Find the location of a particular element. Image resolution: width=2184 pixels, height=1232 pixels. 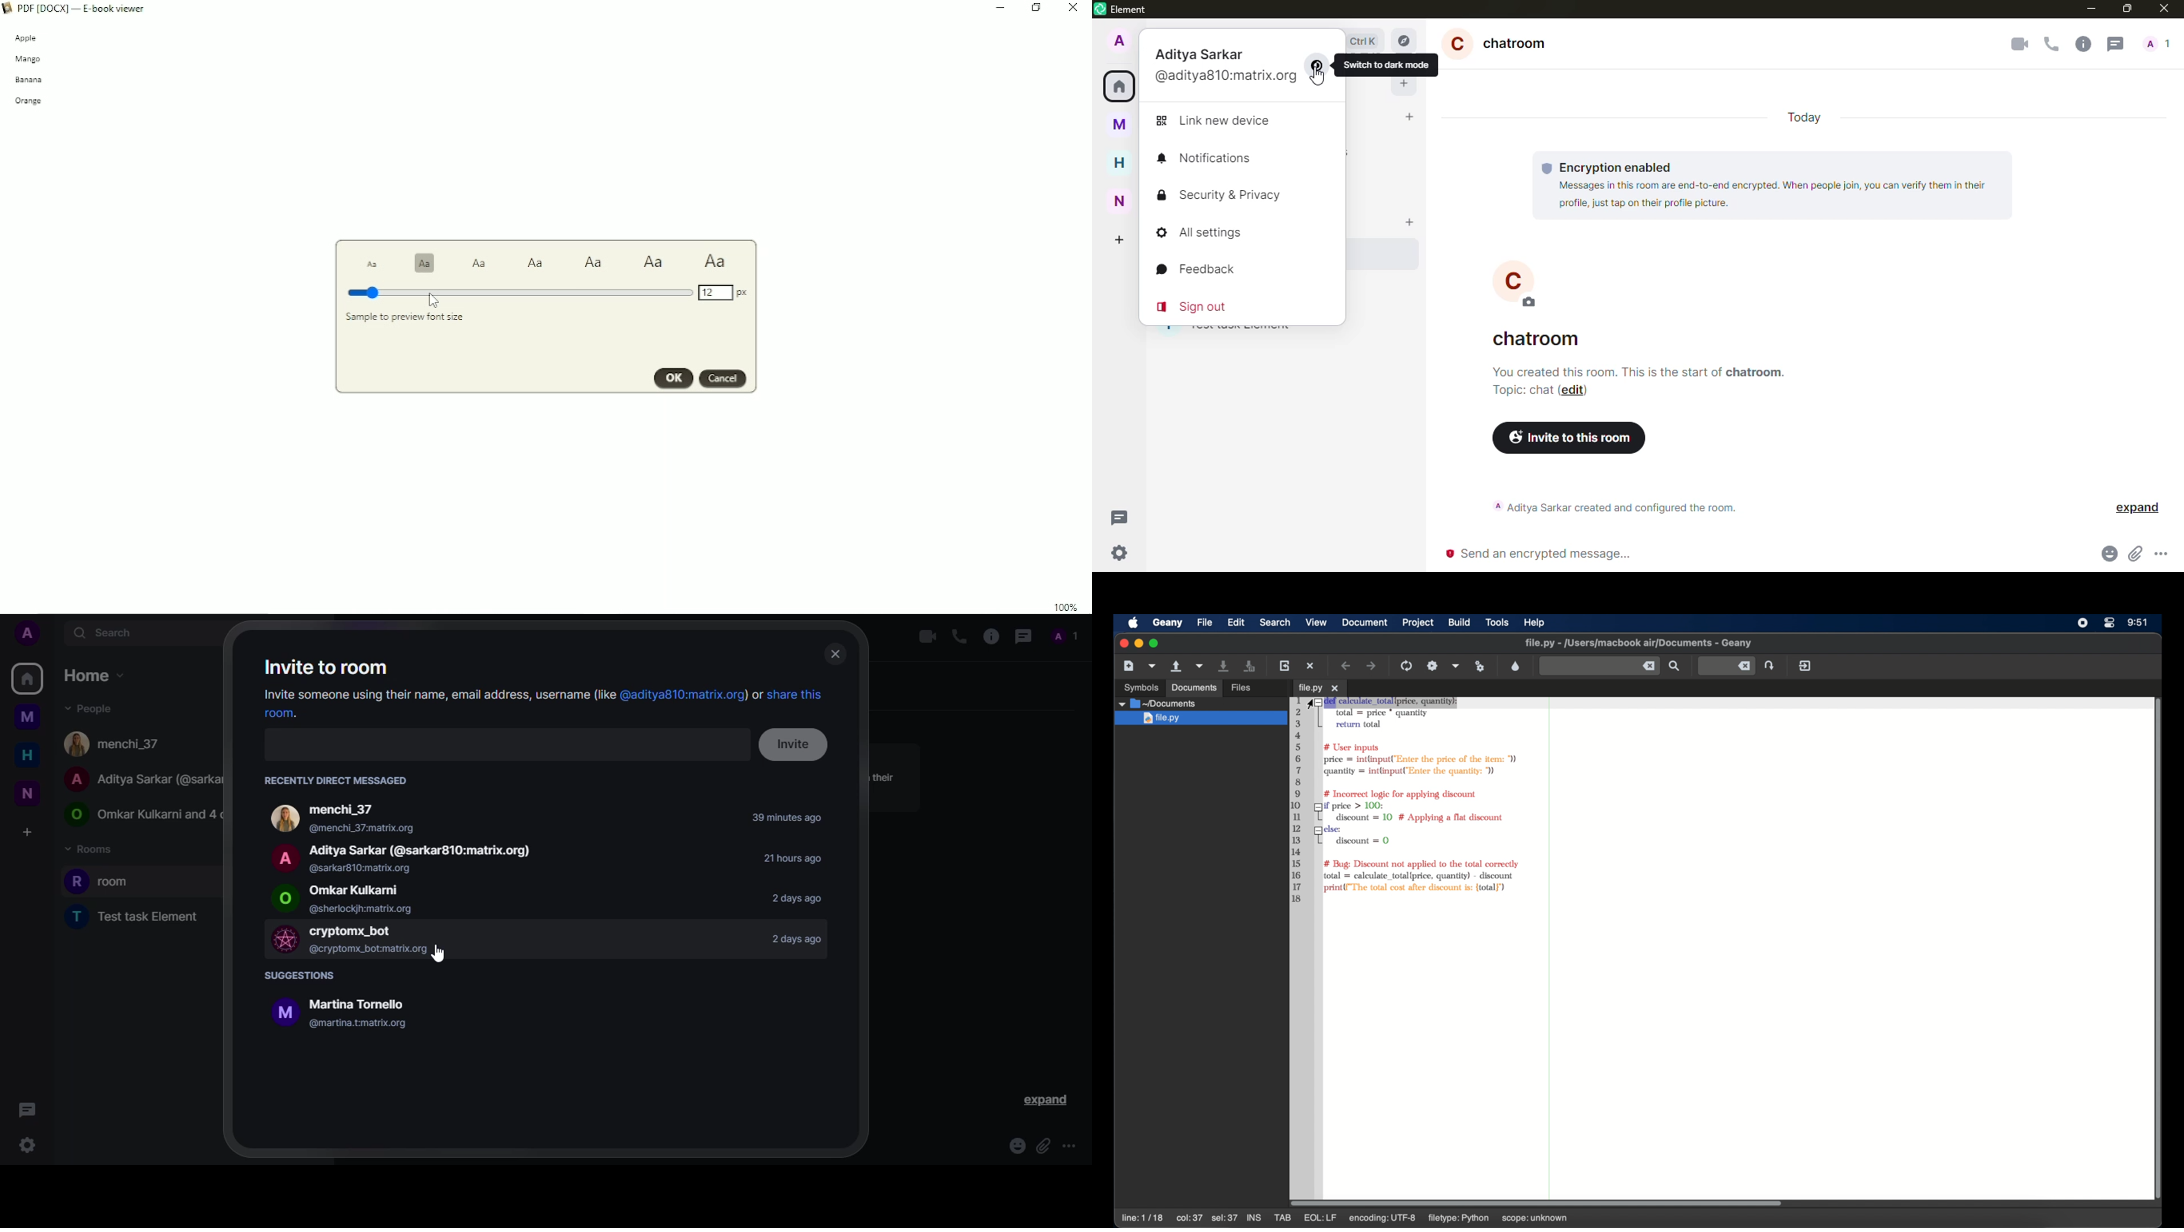

home is located at coordinates (1120, 162).